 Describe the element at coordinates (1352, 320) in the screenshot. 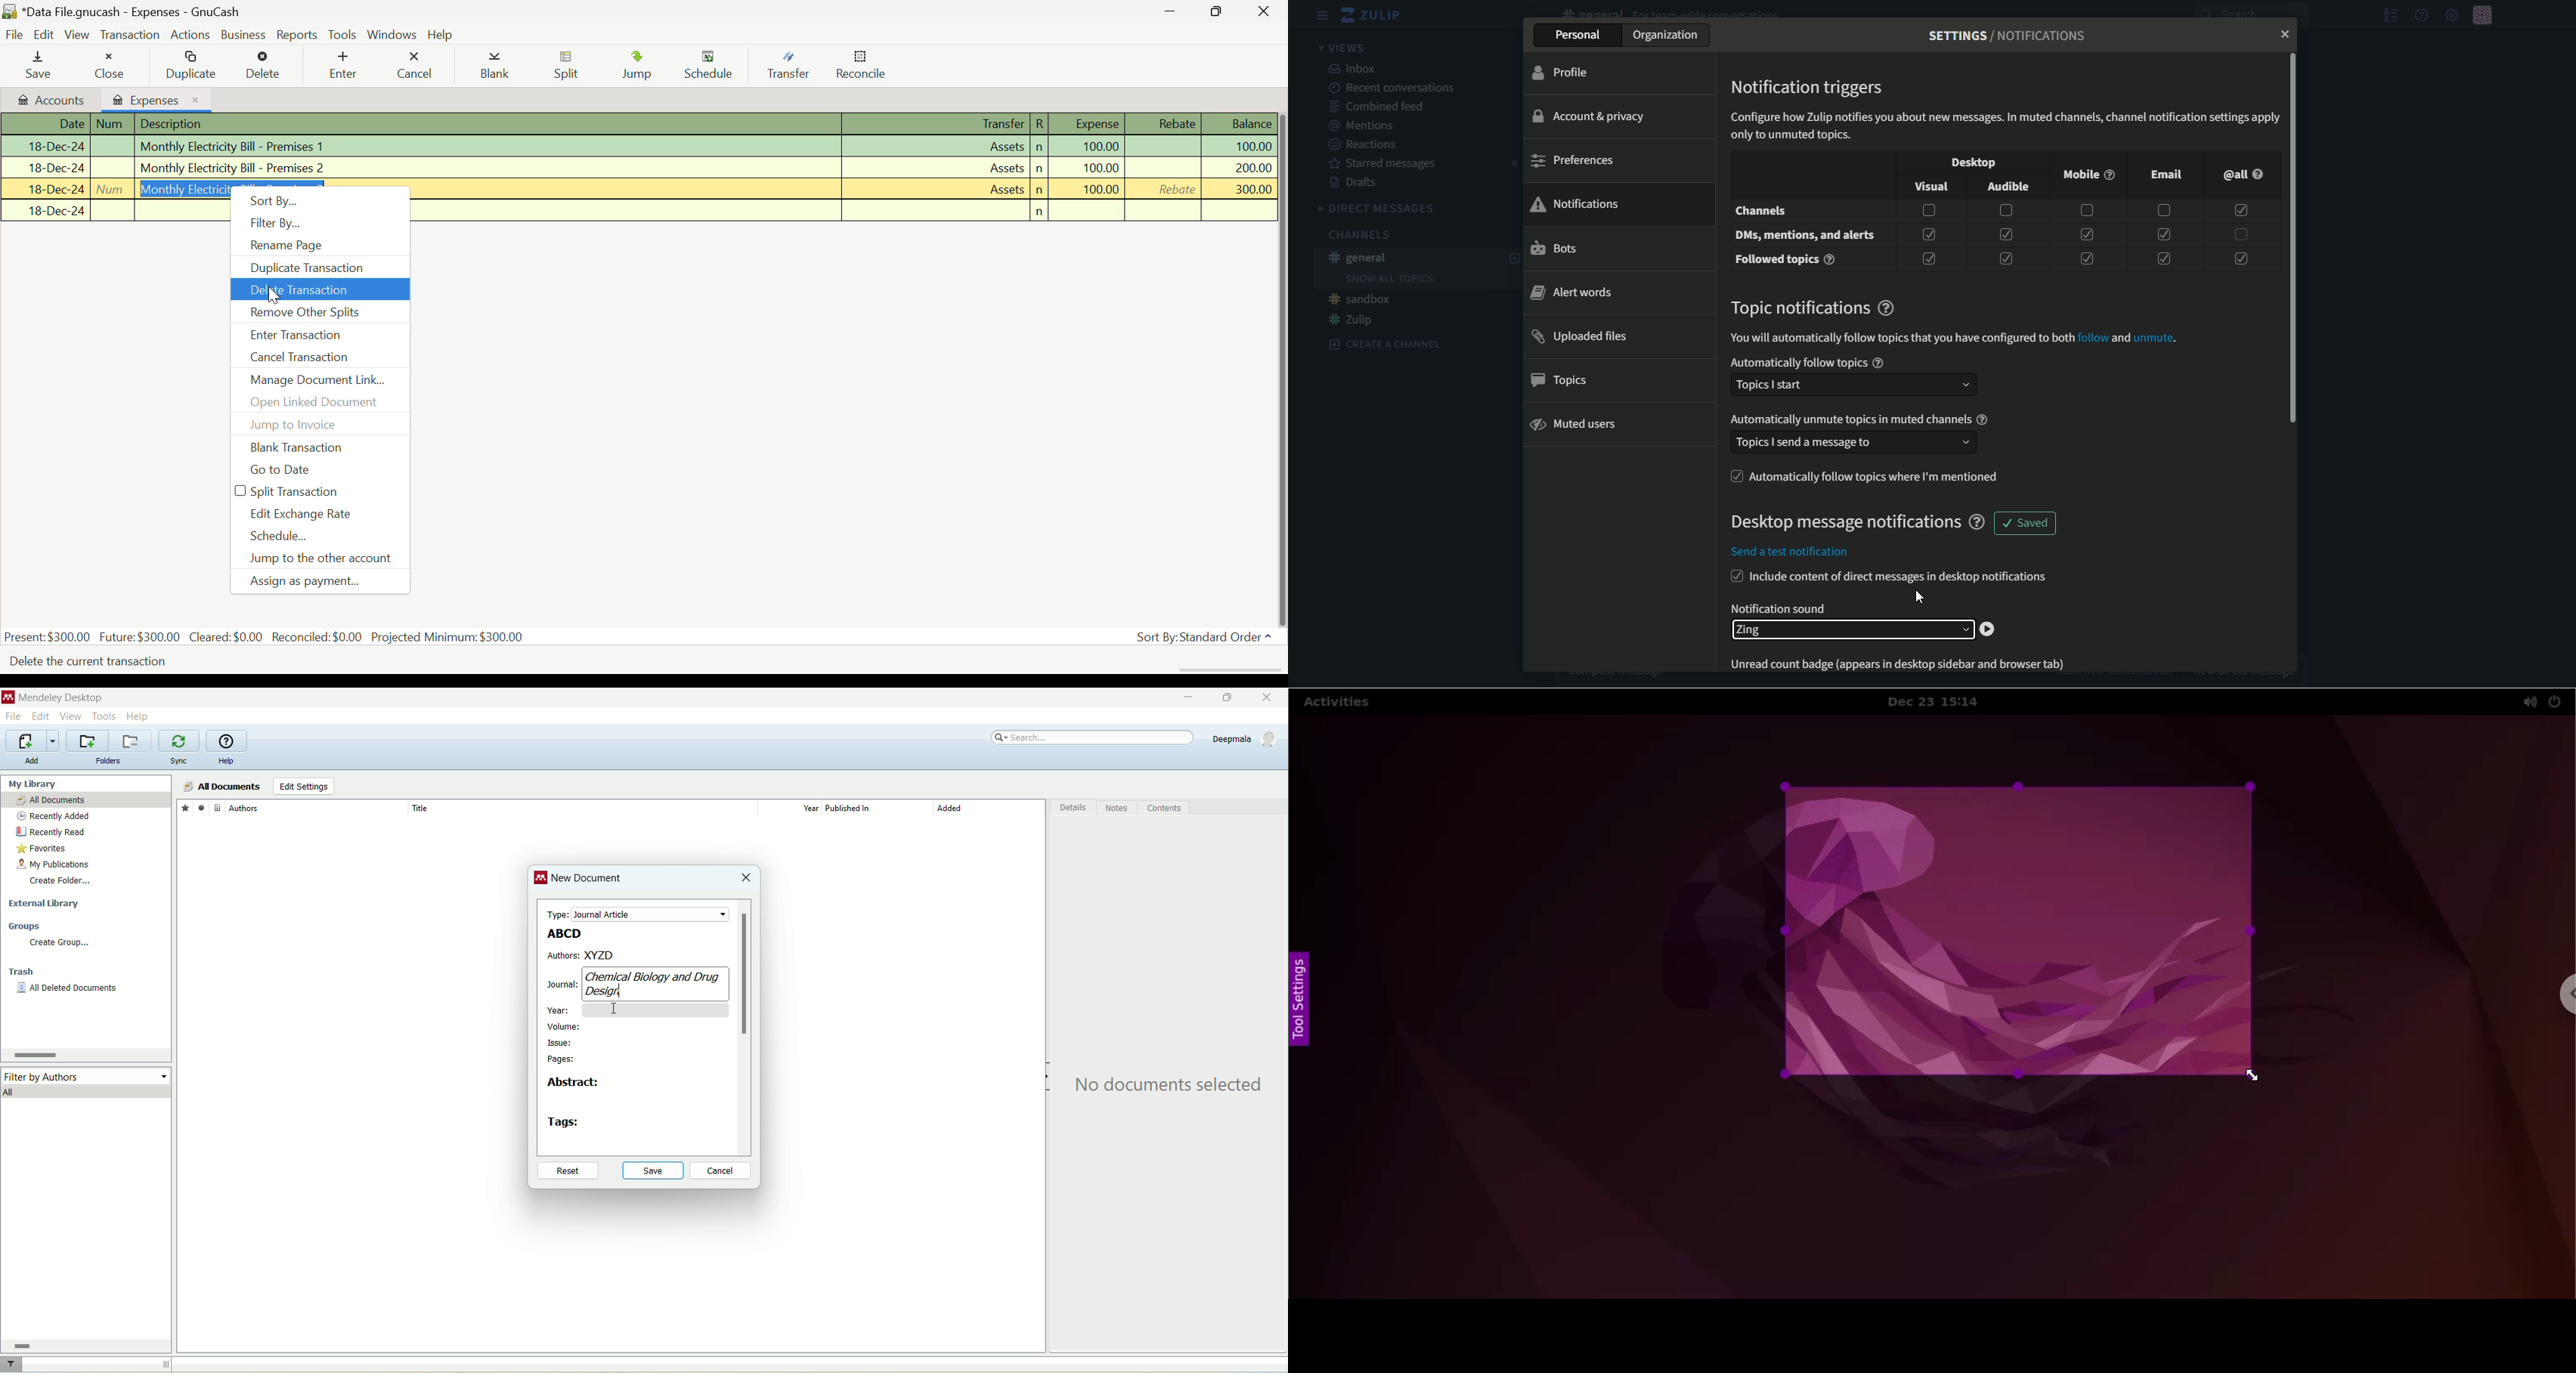

I see `#Zulip` at that location.